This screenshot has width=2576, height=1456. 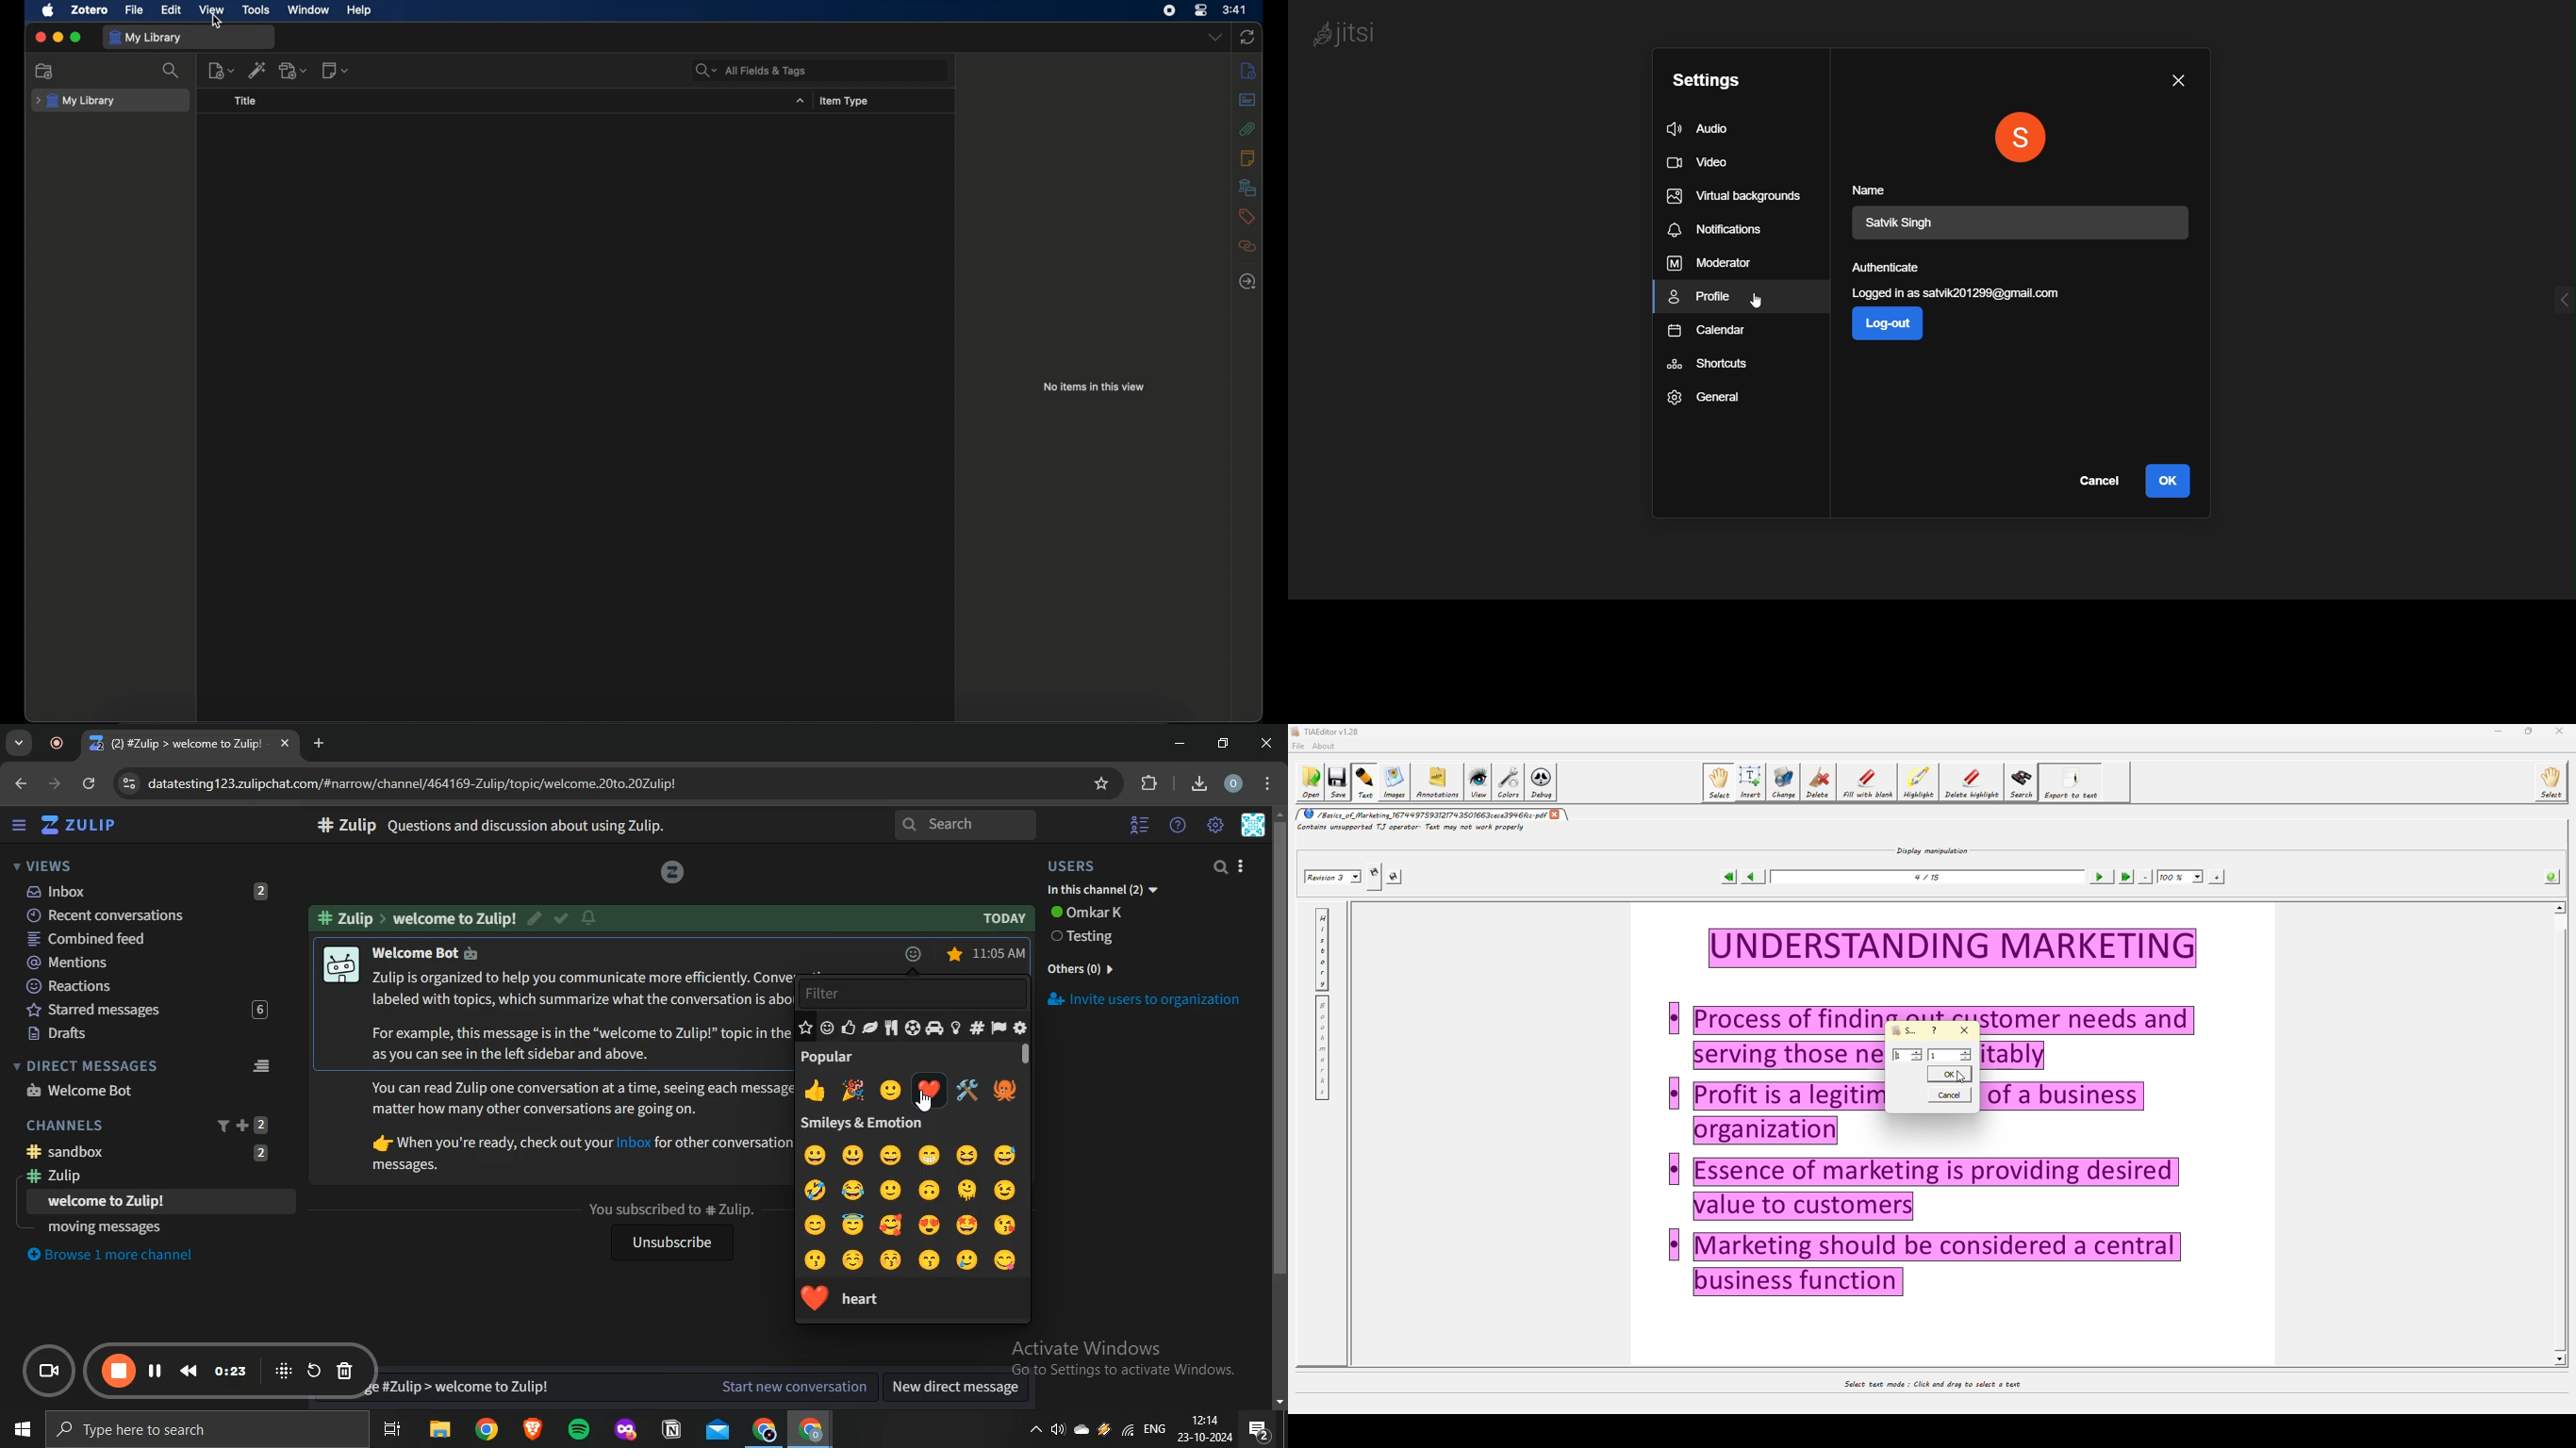 I want to click on settings, so click(x=1715, y=81).